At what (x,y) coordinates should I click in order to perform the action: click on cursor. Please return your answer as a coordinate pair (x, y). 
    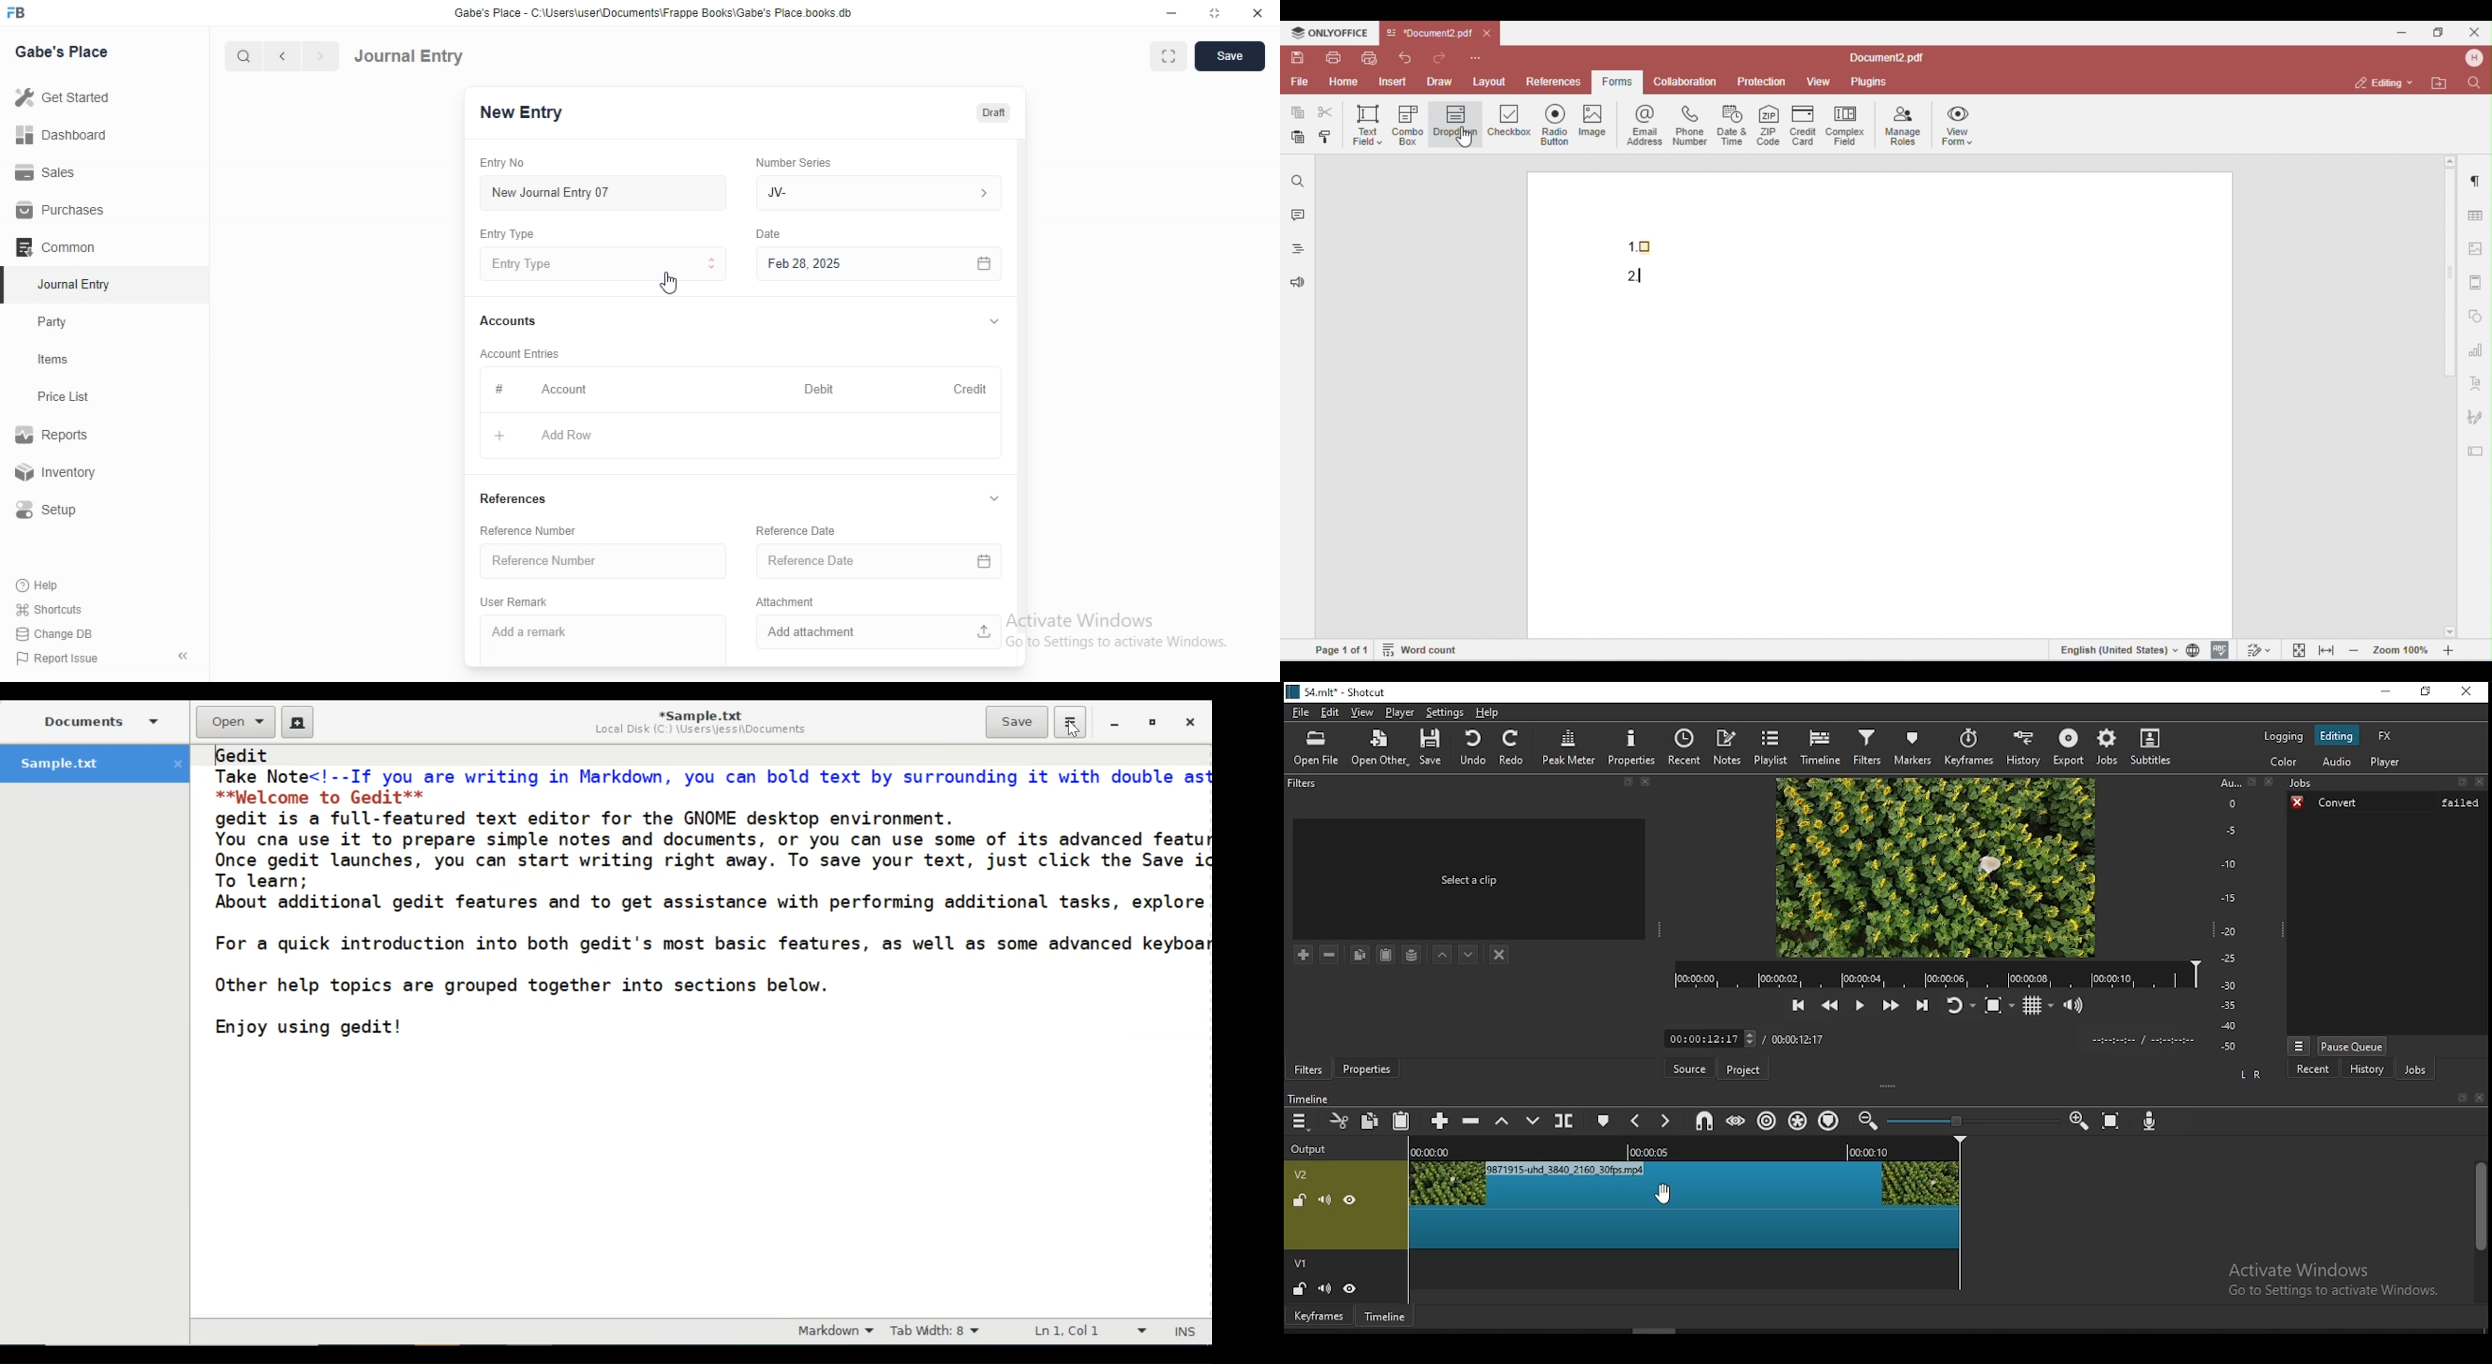
    Looking at the image, I should click on (668, 283).